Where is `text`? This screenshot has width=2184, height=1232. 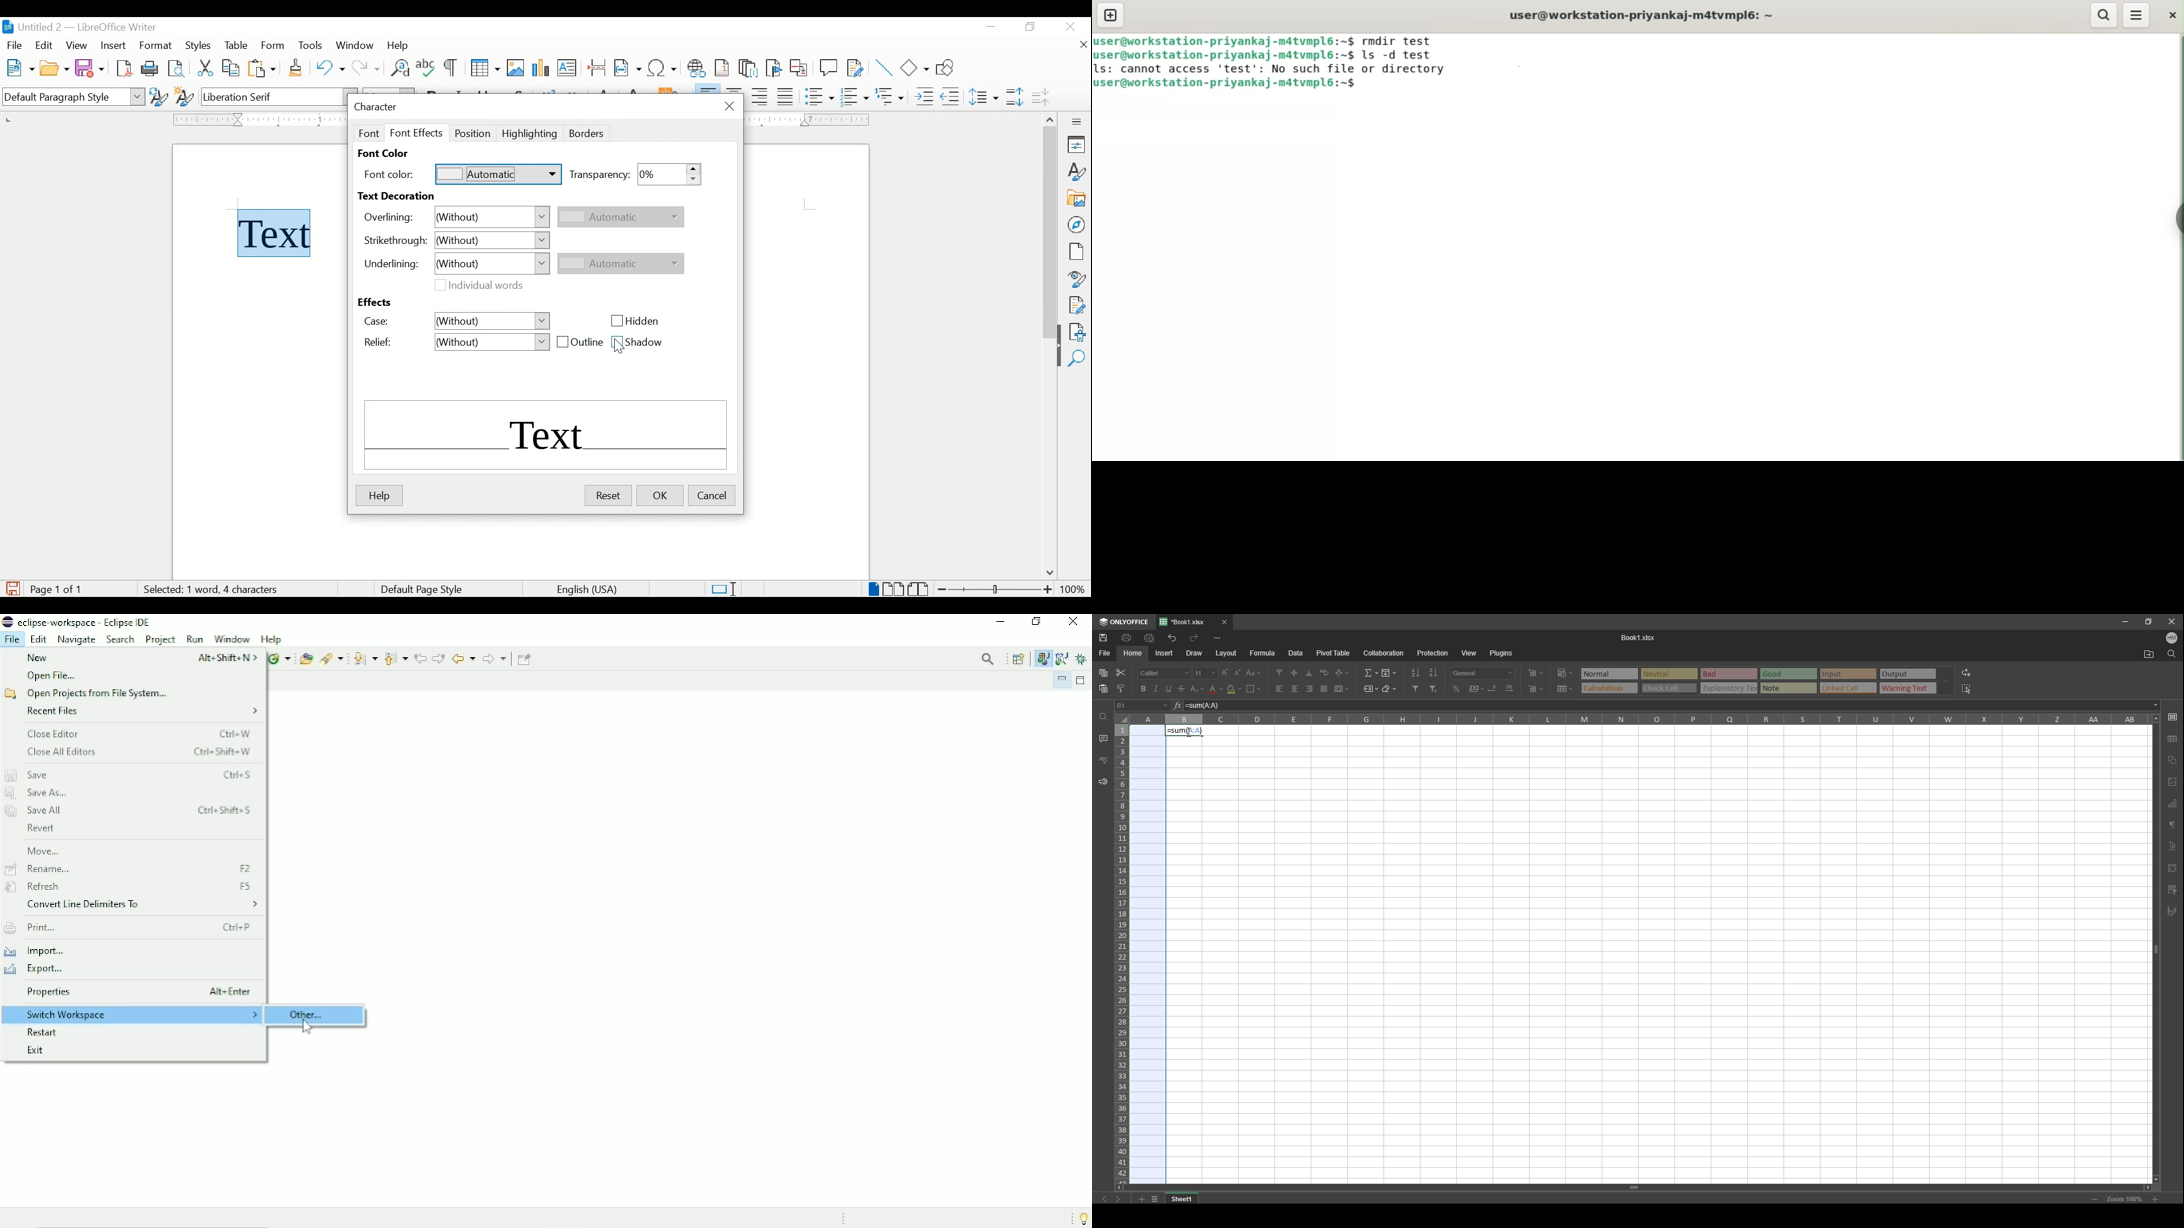
text is located at coordinates (285, 231).